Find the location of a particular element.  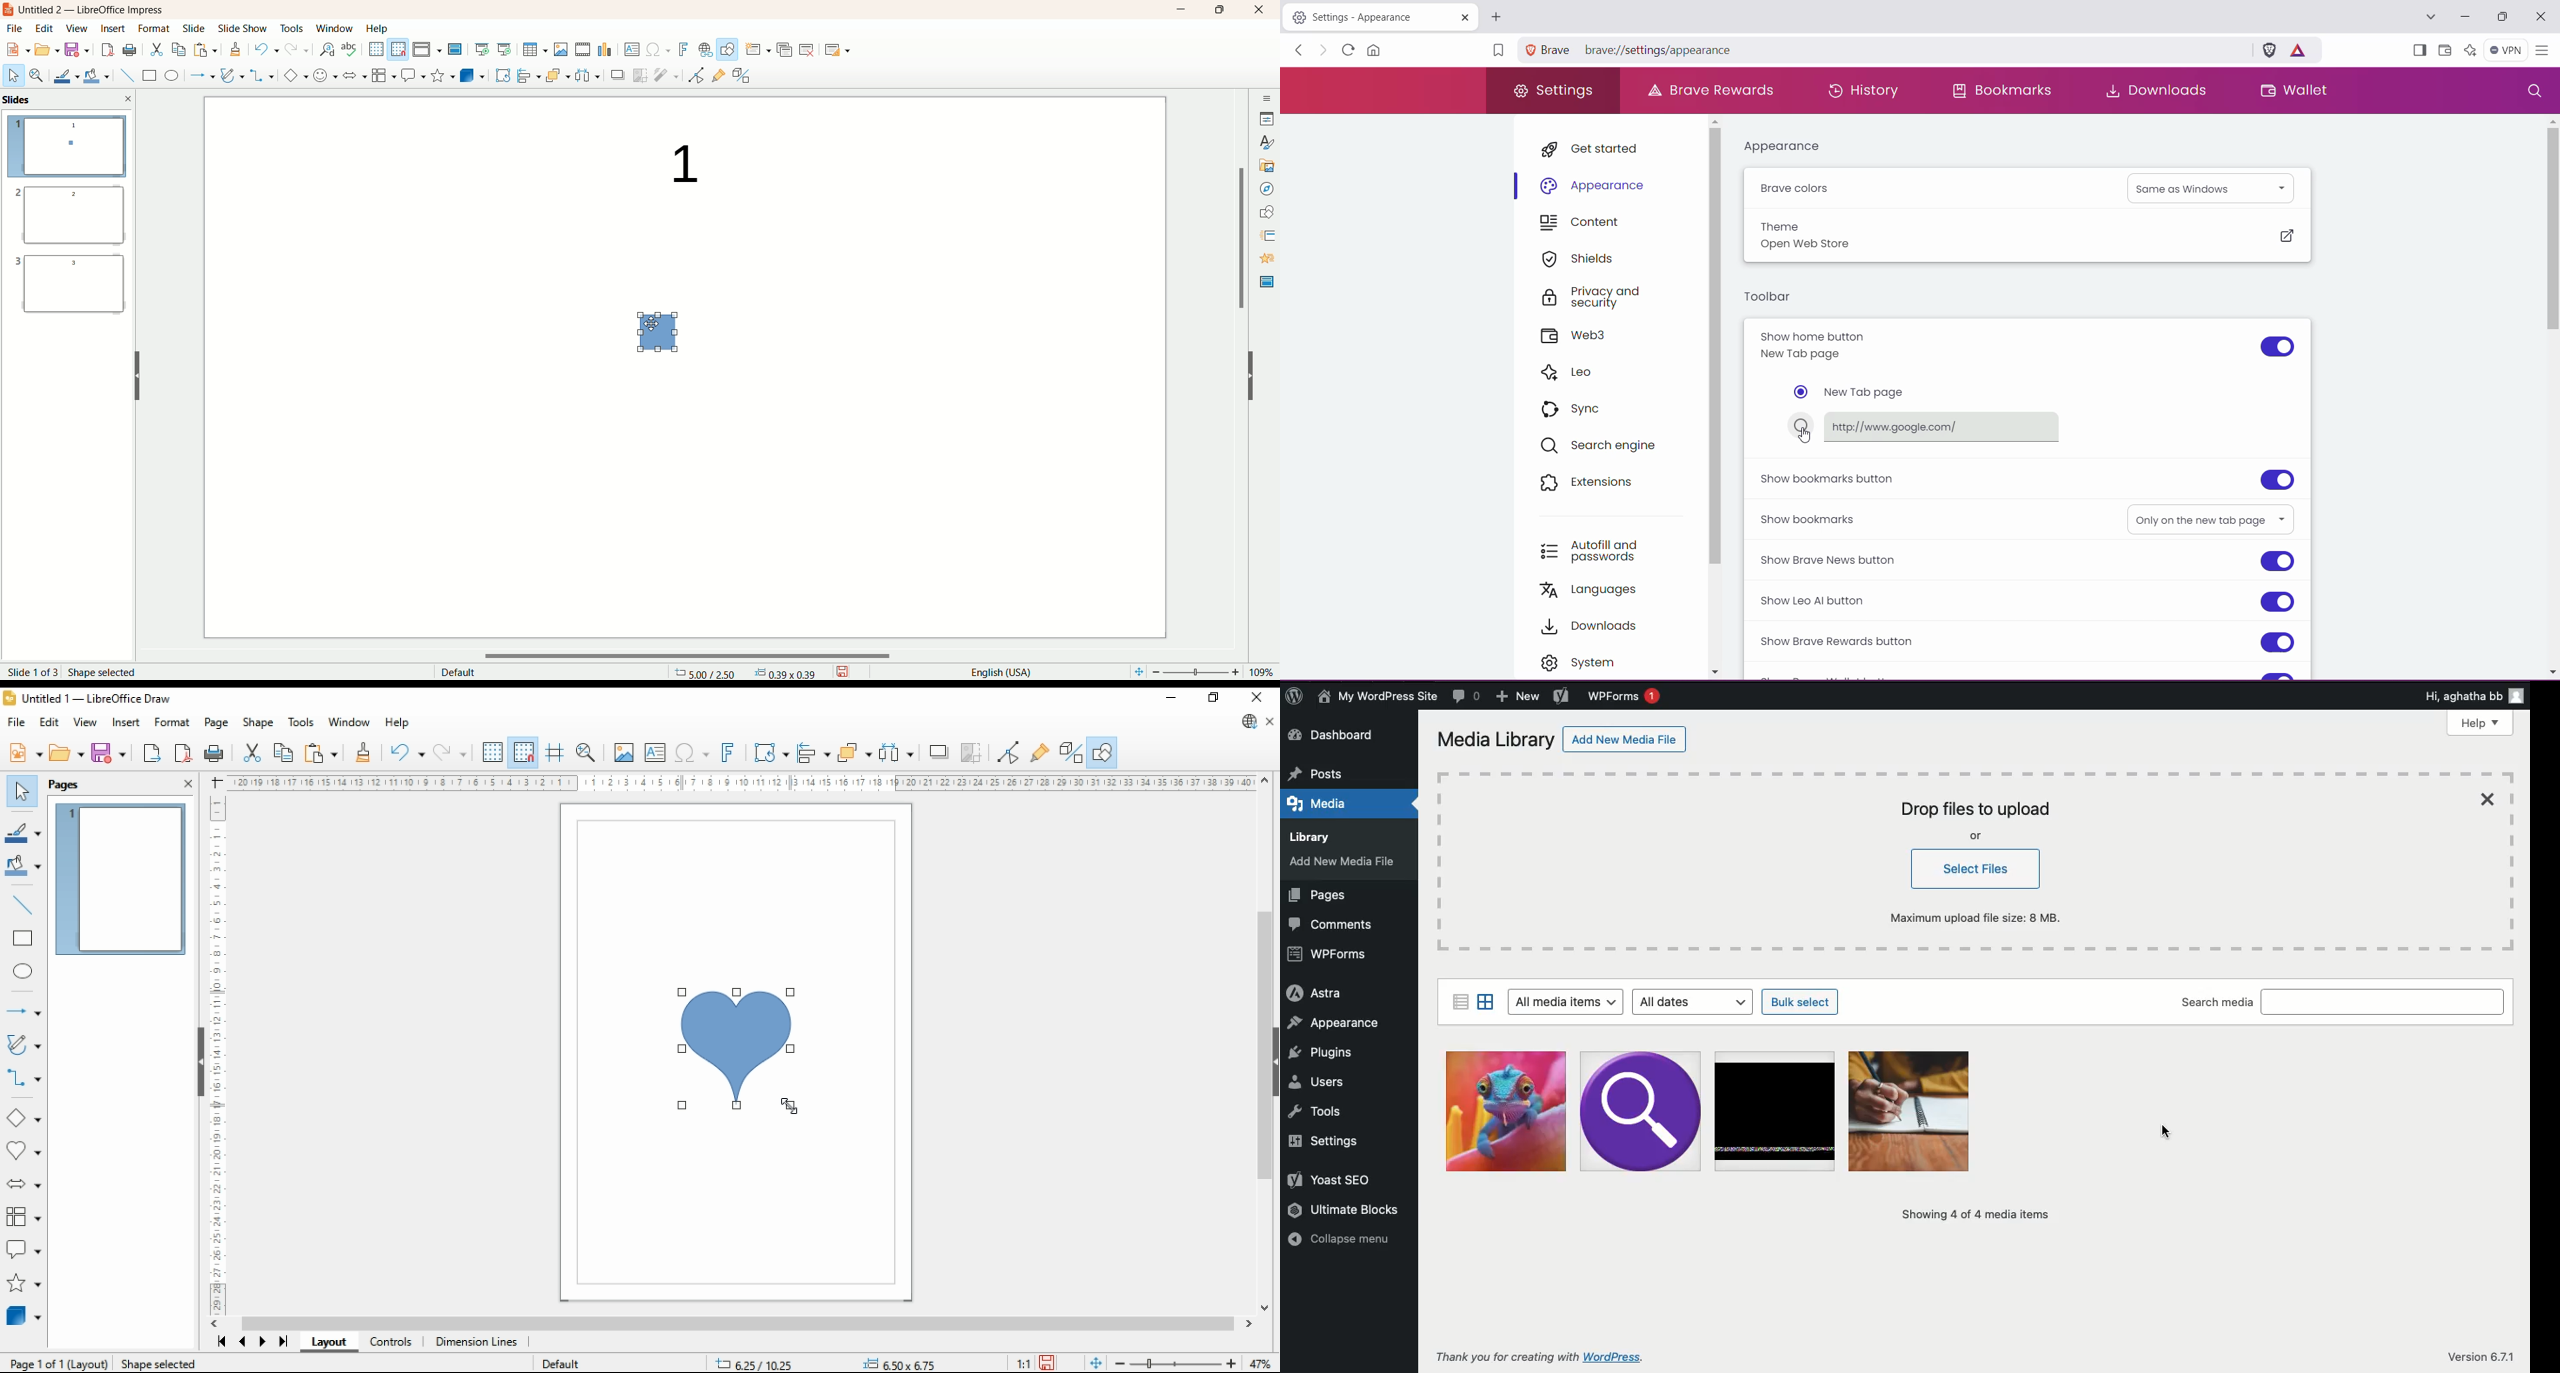

select at least three objects to distribute is located at coordinates (587, 74).